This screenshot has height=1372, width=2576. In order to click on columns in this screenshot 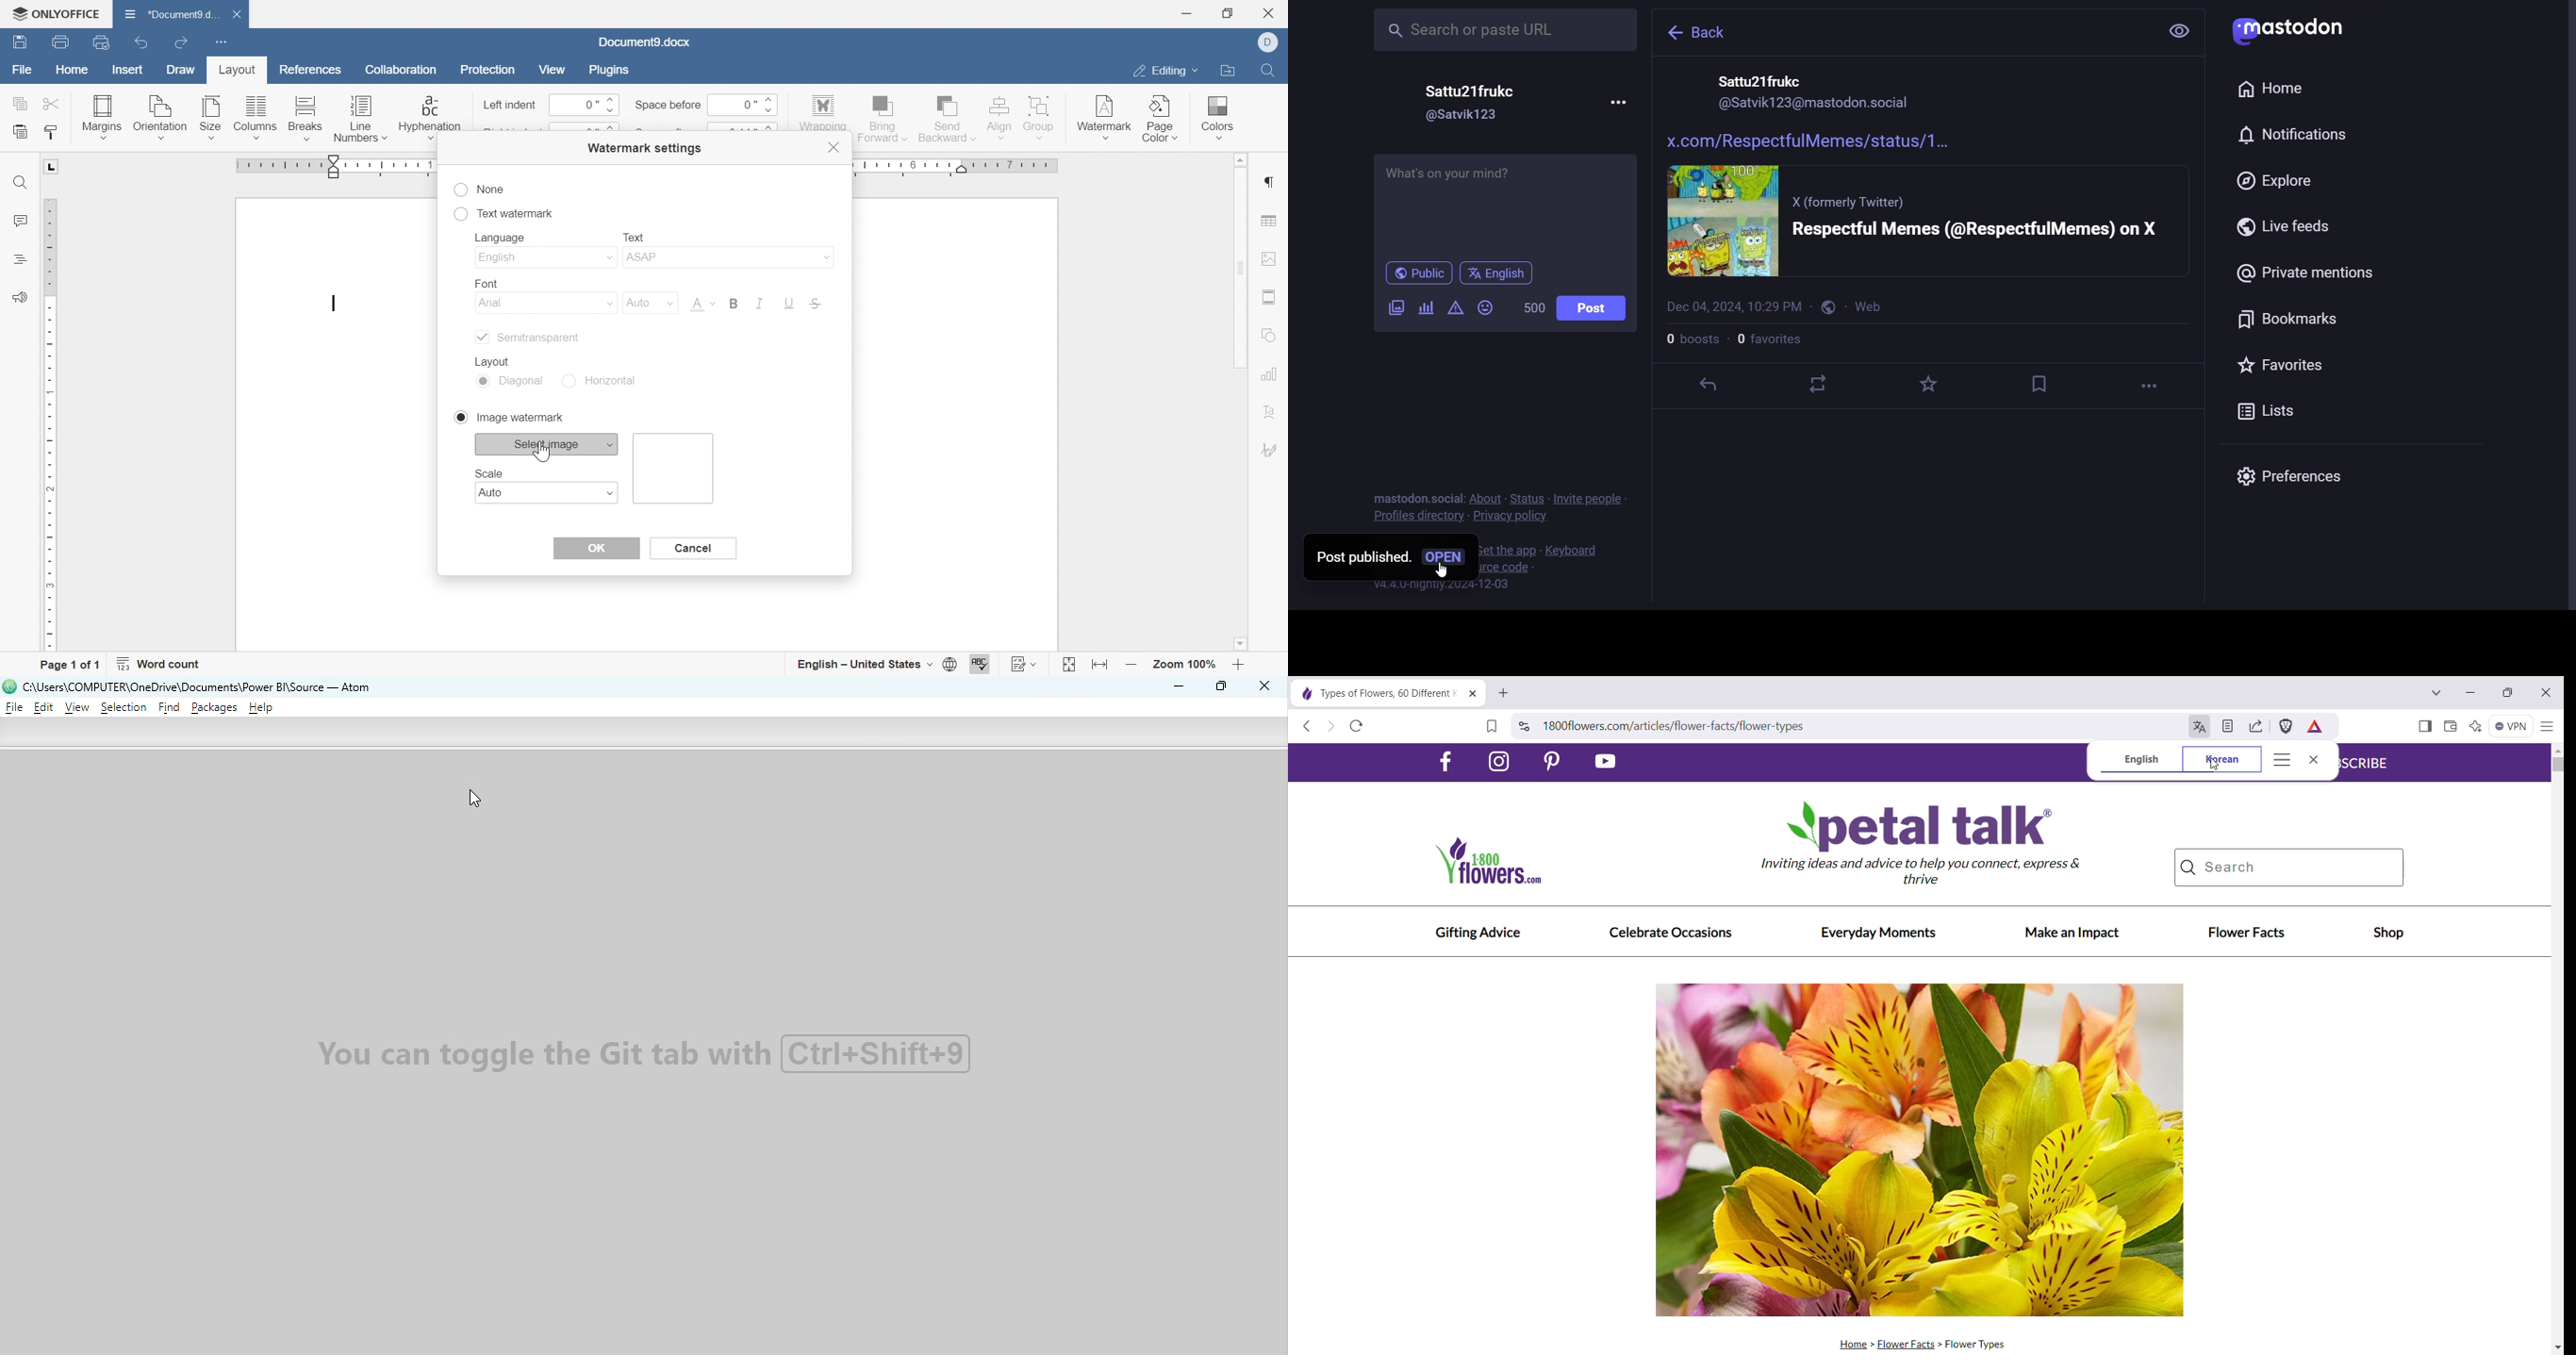, I will do `click(256, 118)`.